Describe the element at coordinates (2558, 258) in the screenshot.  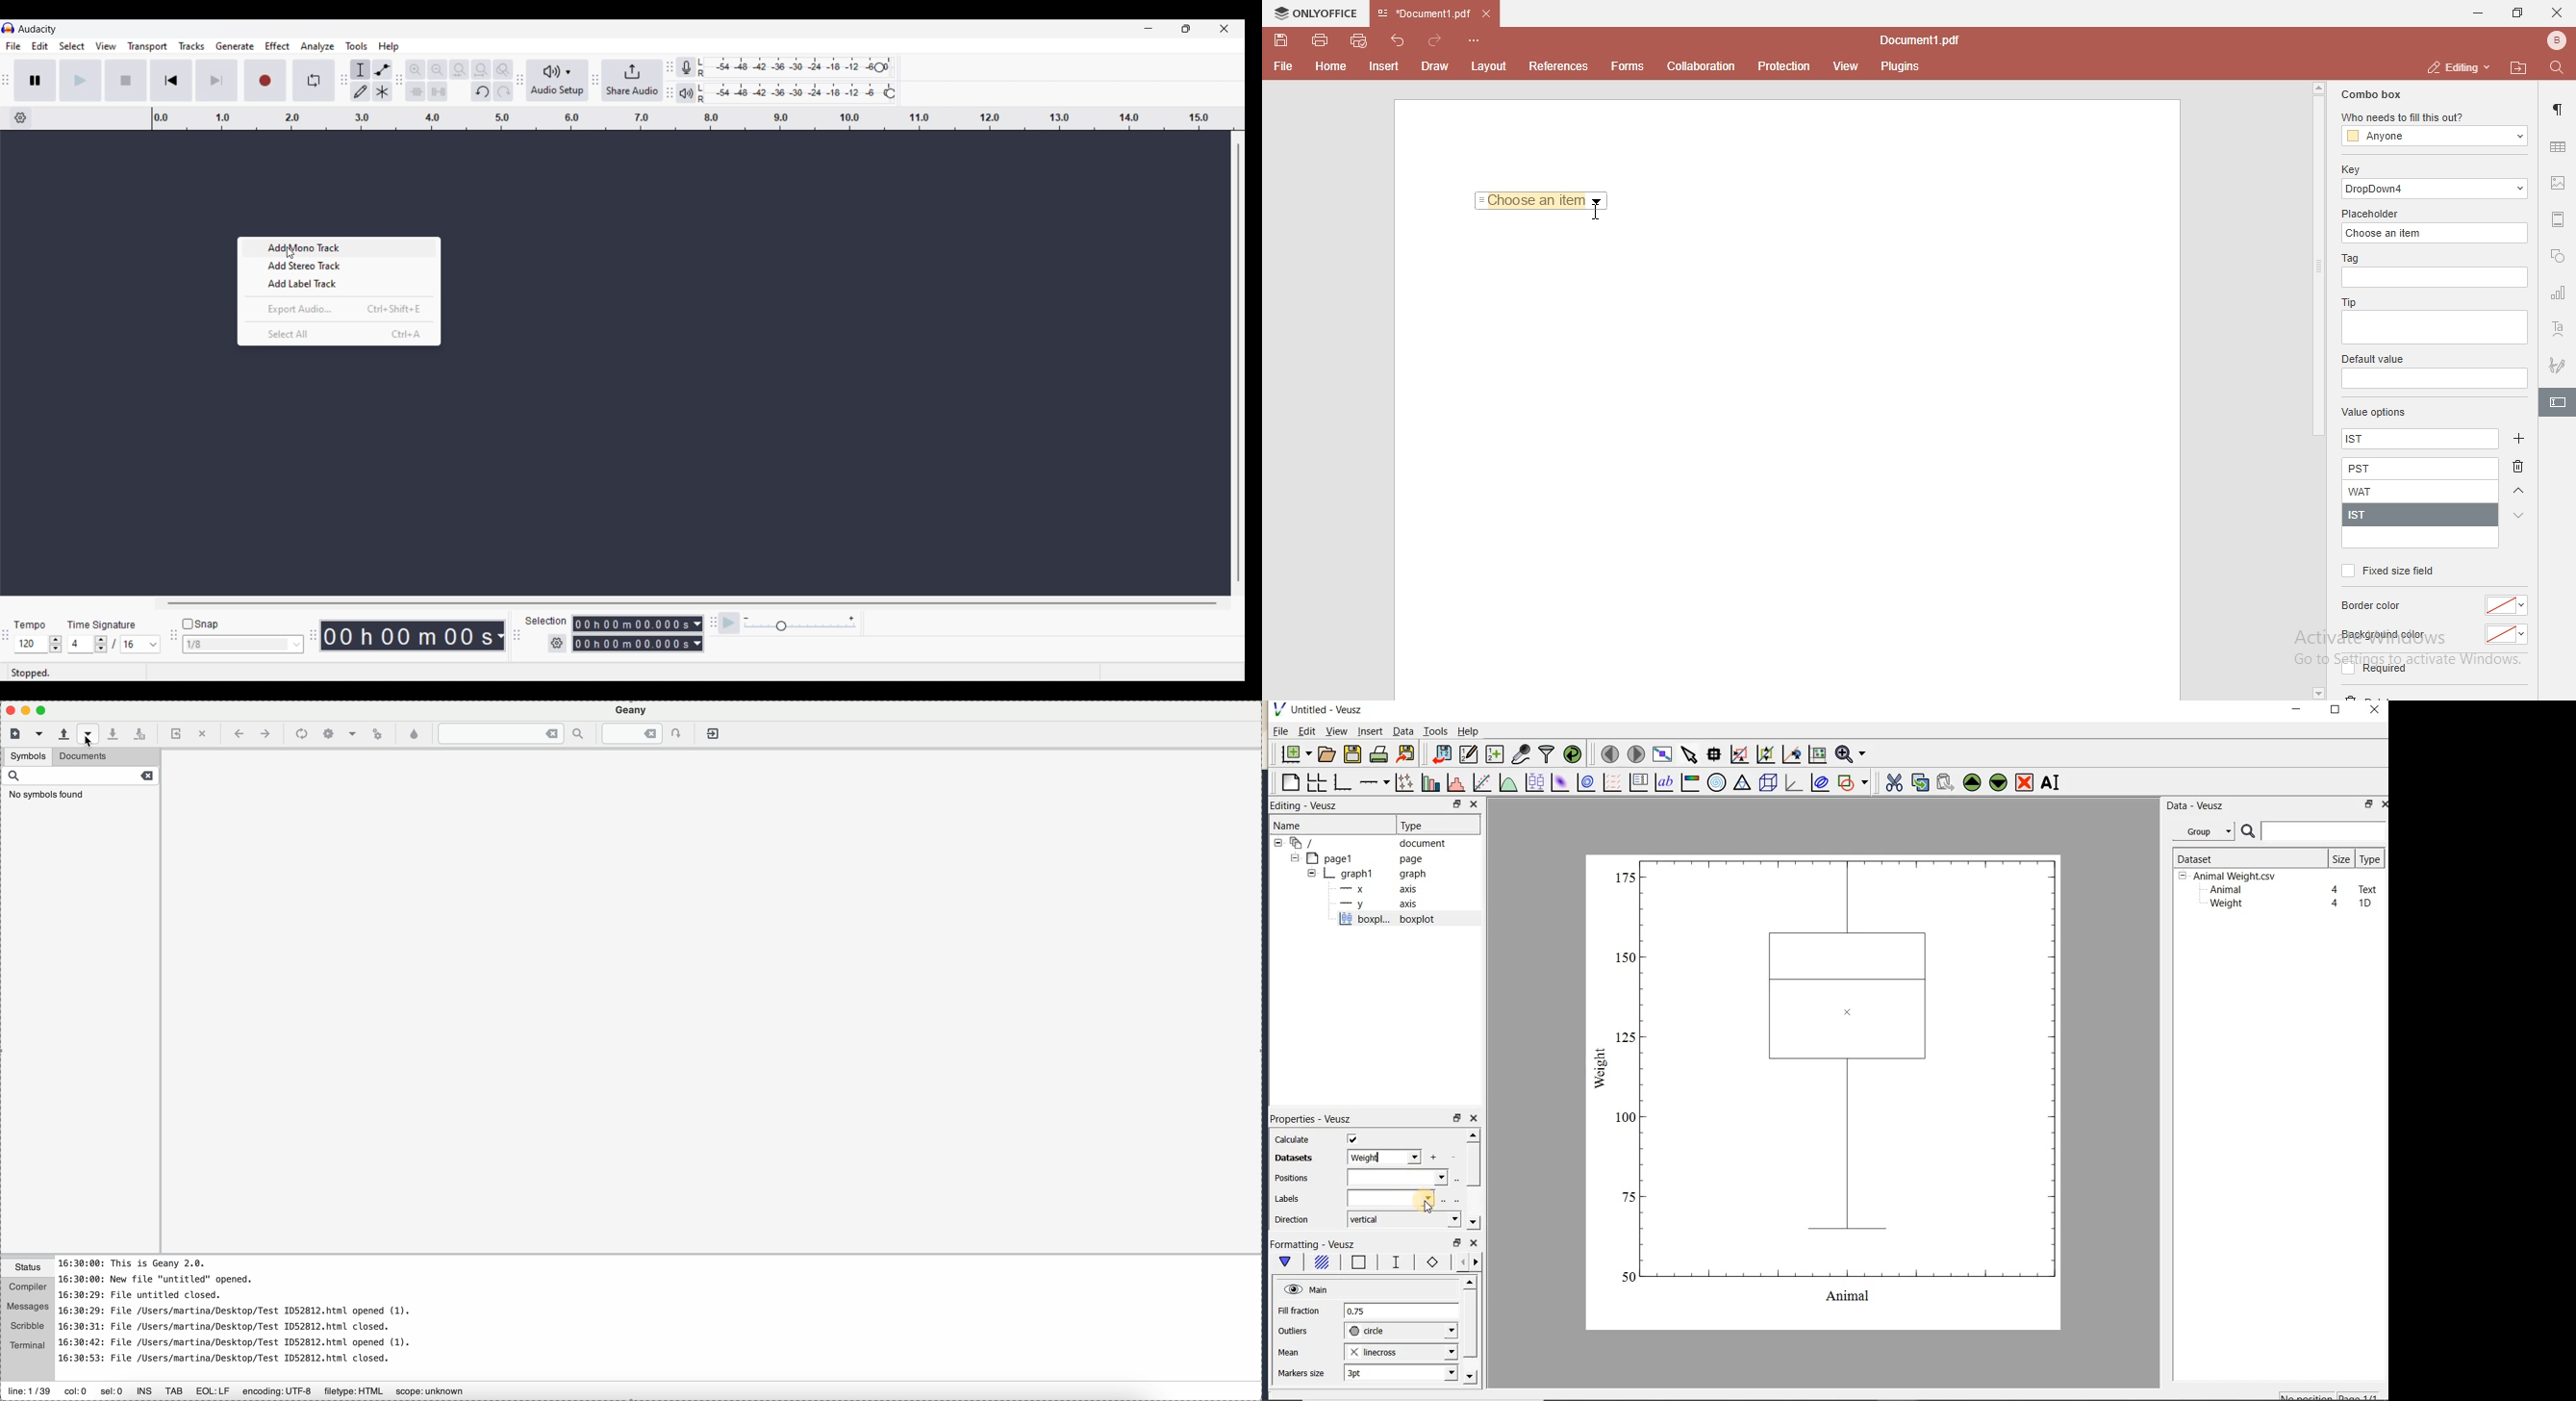
I see `shapes` at that location.